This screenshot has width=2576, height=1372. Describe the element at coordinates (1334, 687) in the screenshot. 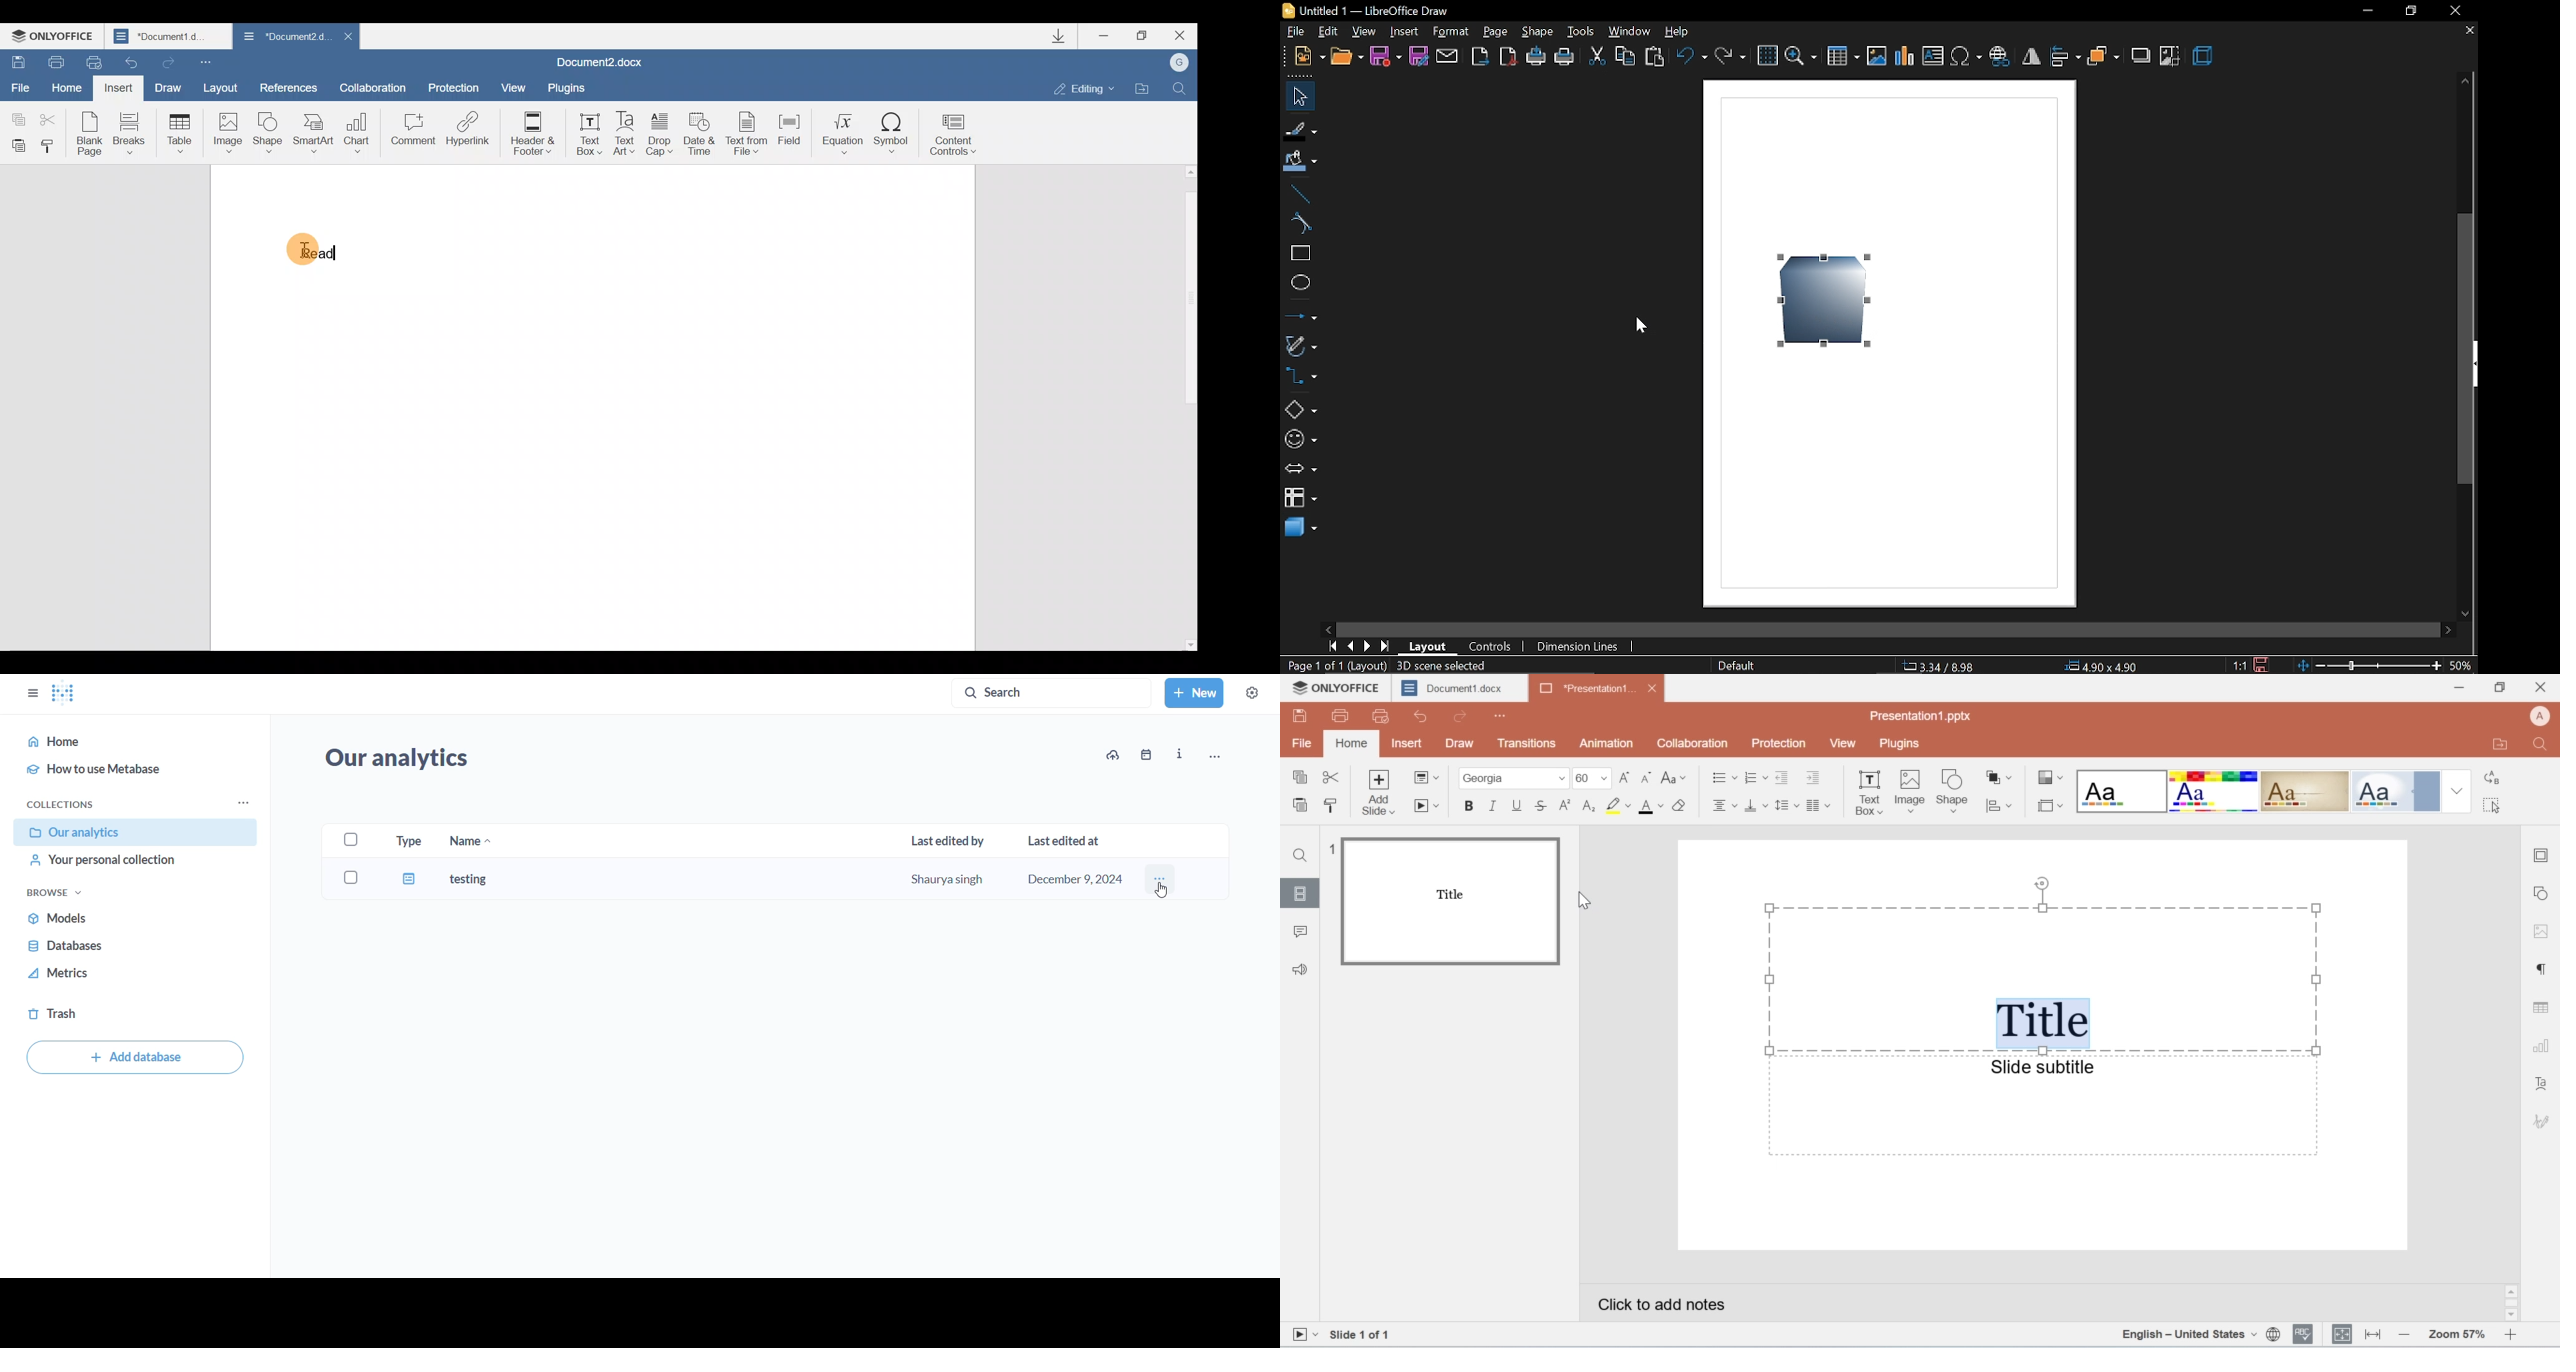

I see `logo` at that location.